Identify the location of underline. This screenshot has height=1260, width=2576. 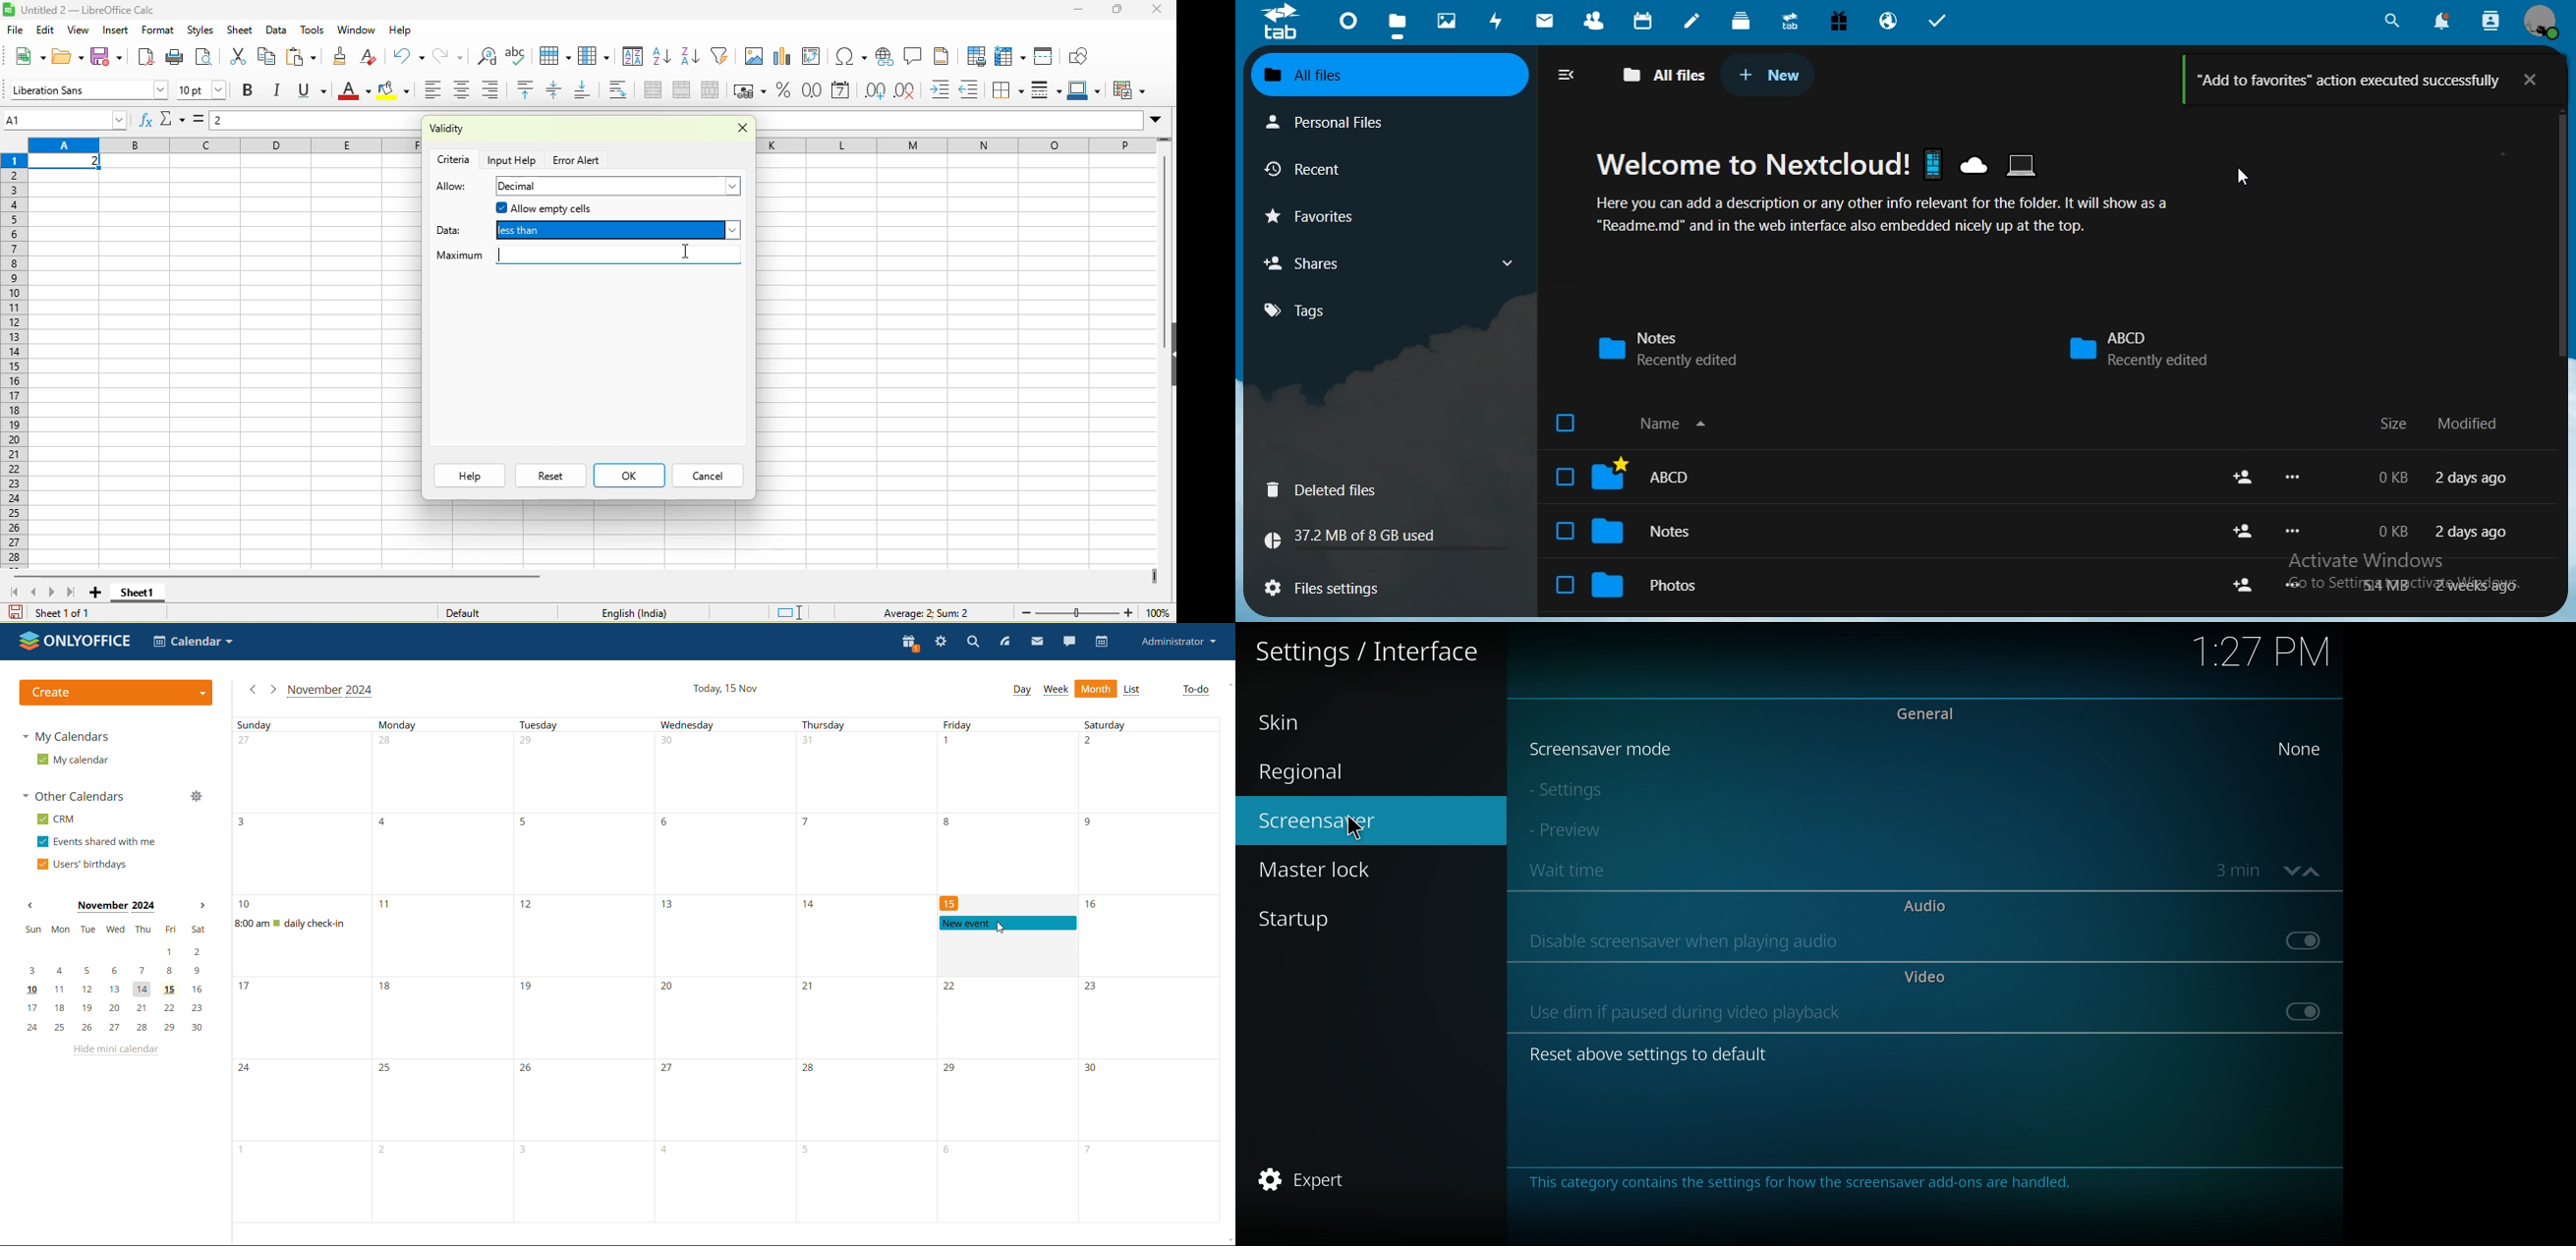
(316, 91).